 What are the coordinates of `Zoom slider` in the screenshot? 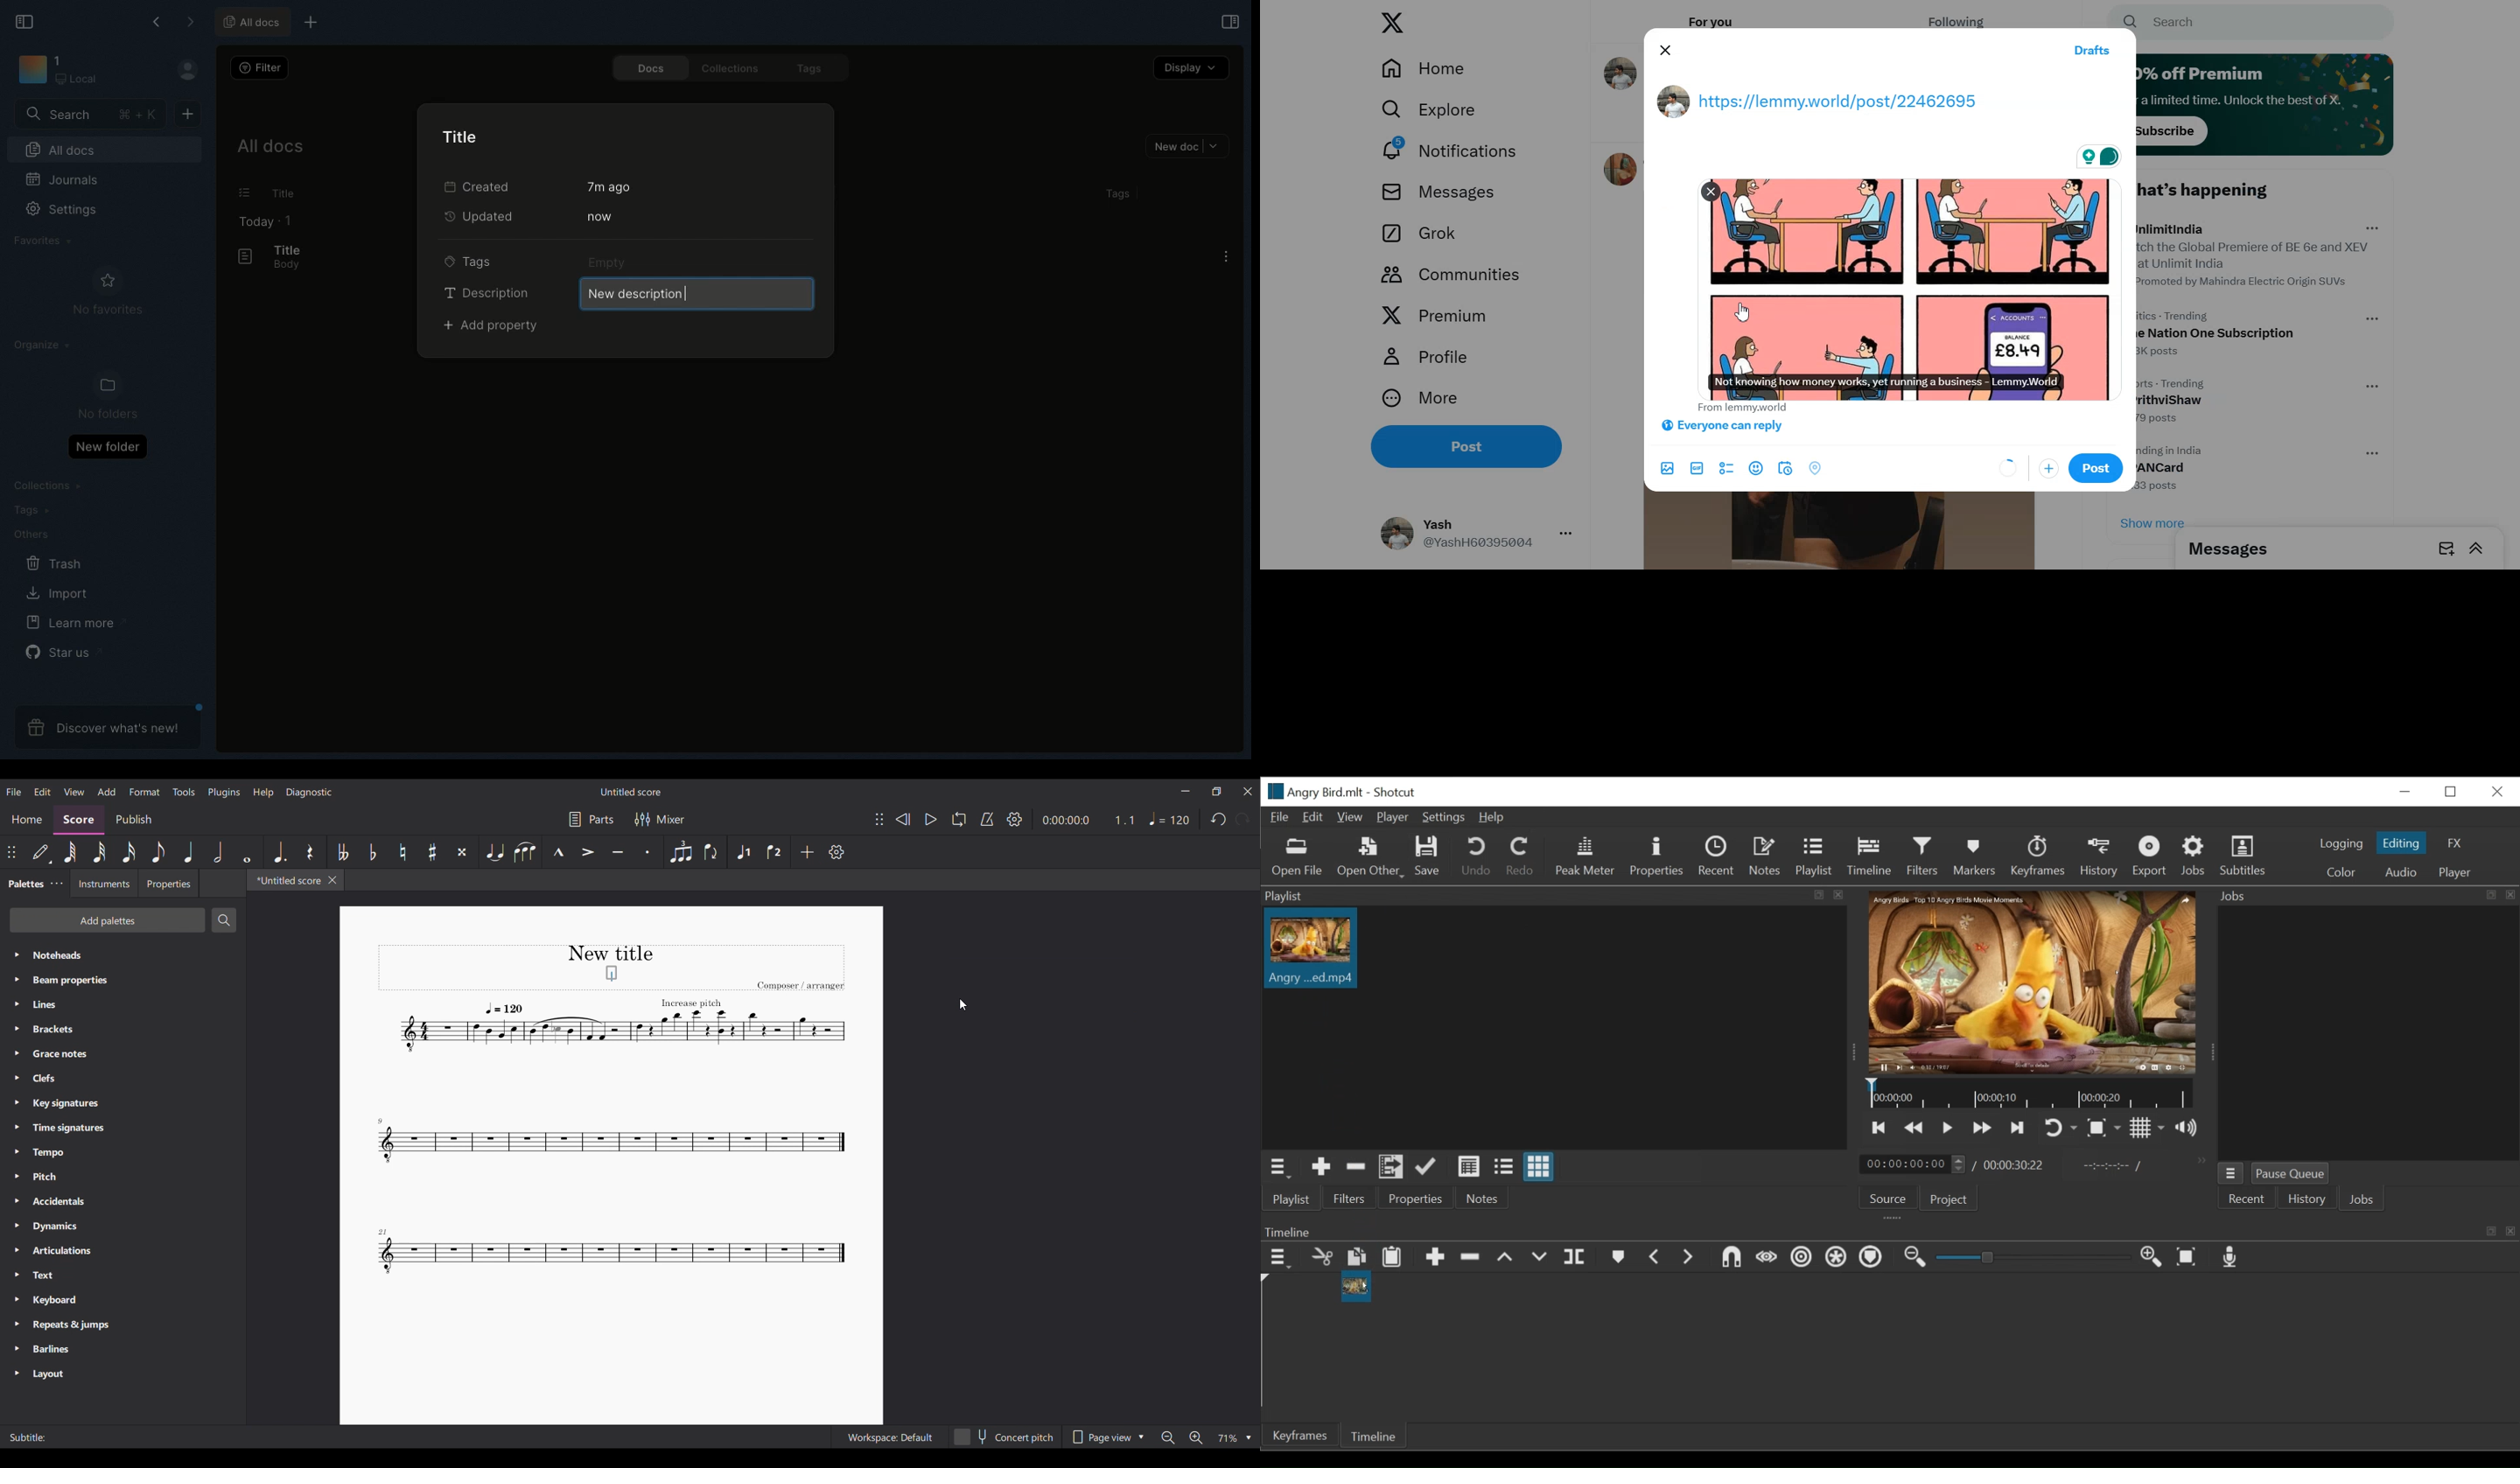 It's located at (2030, 1257).